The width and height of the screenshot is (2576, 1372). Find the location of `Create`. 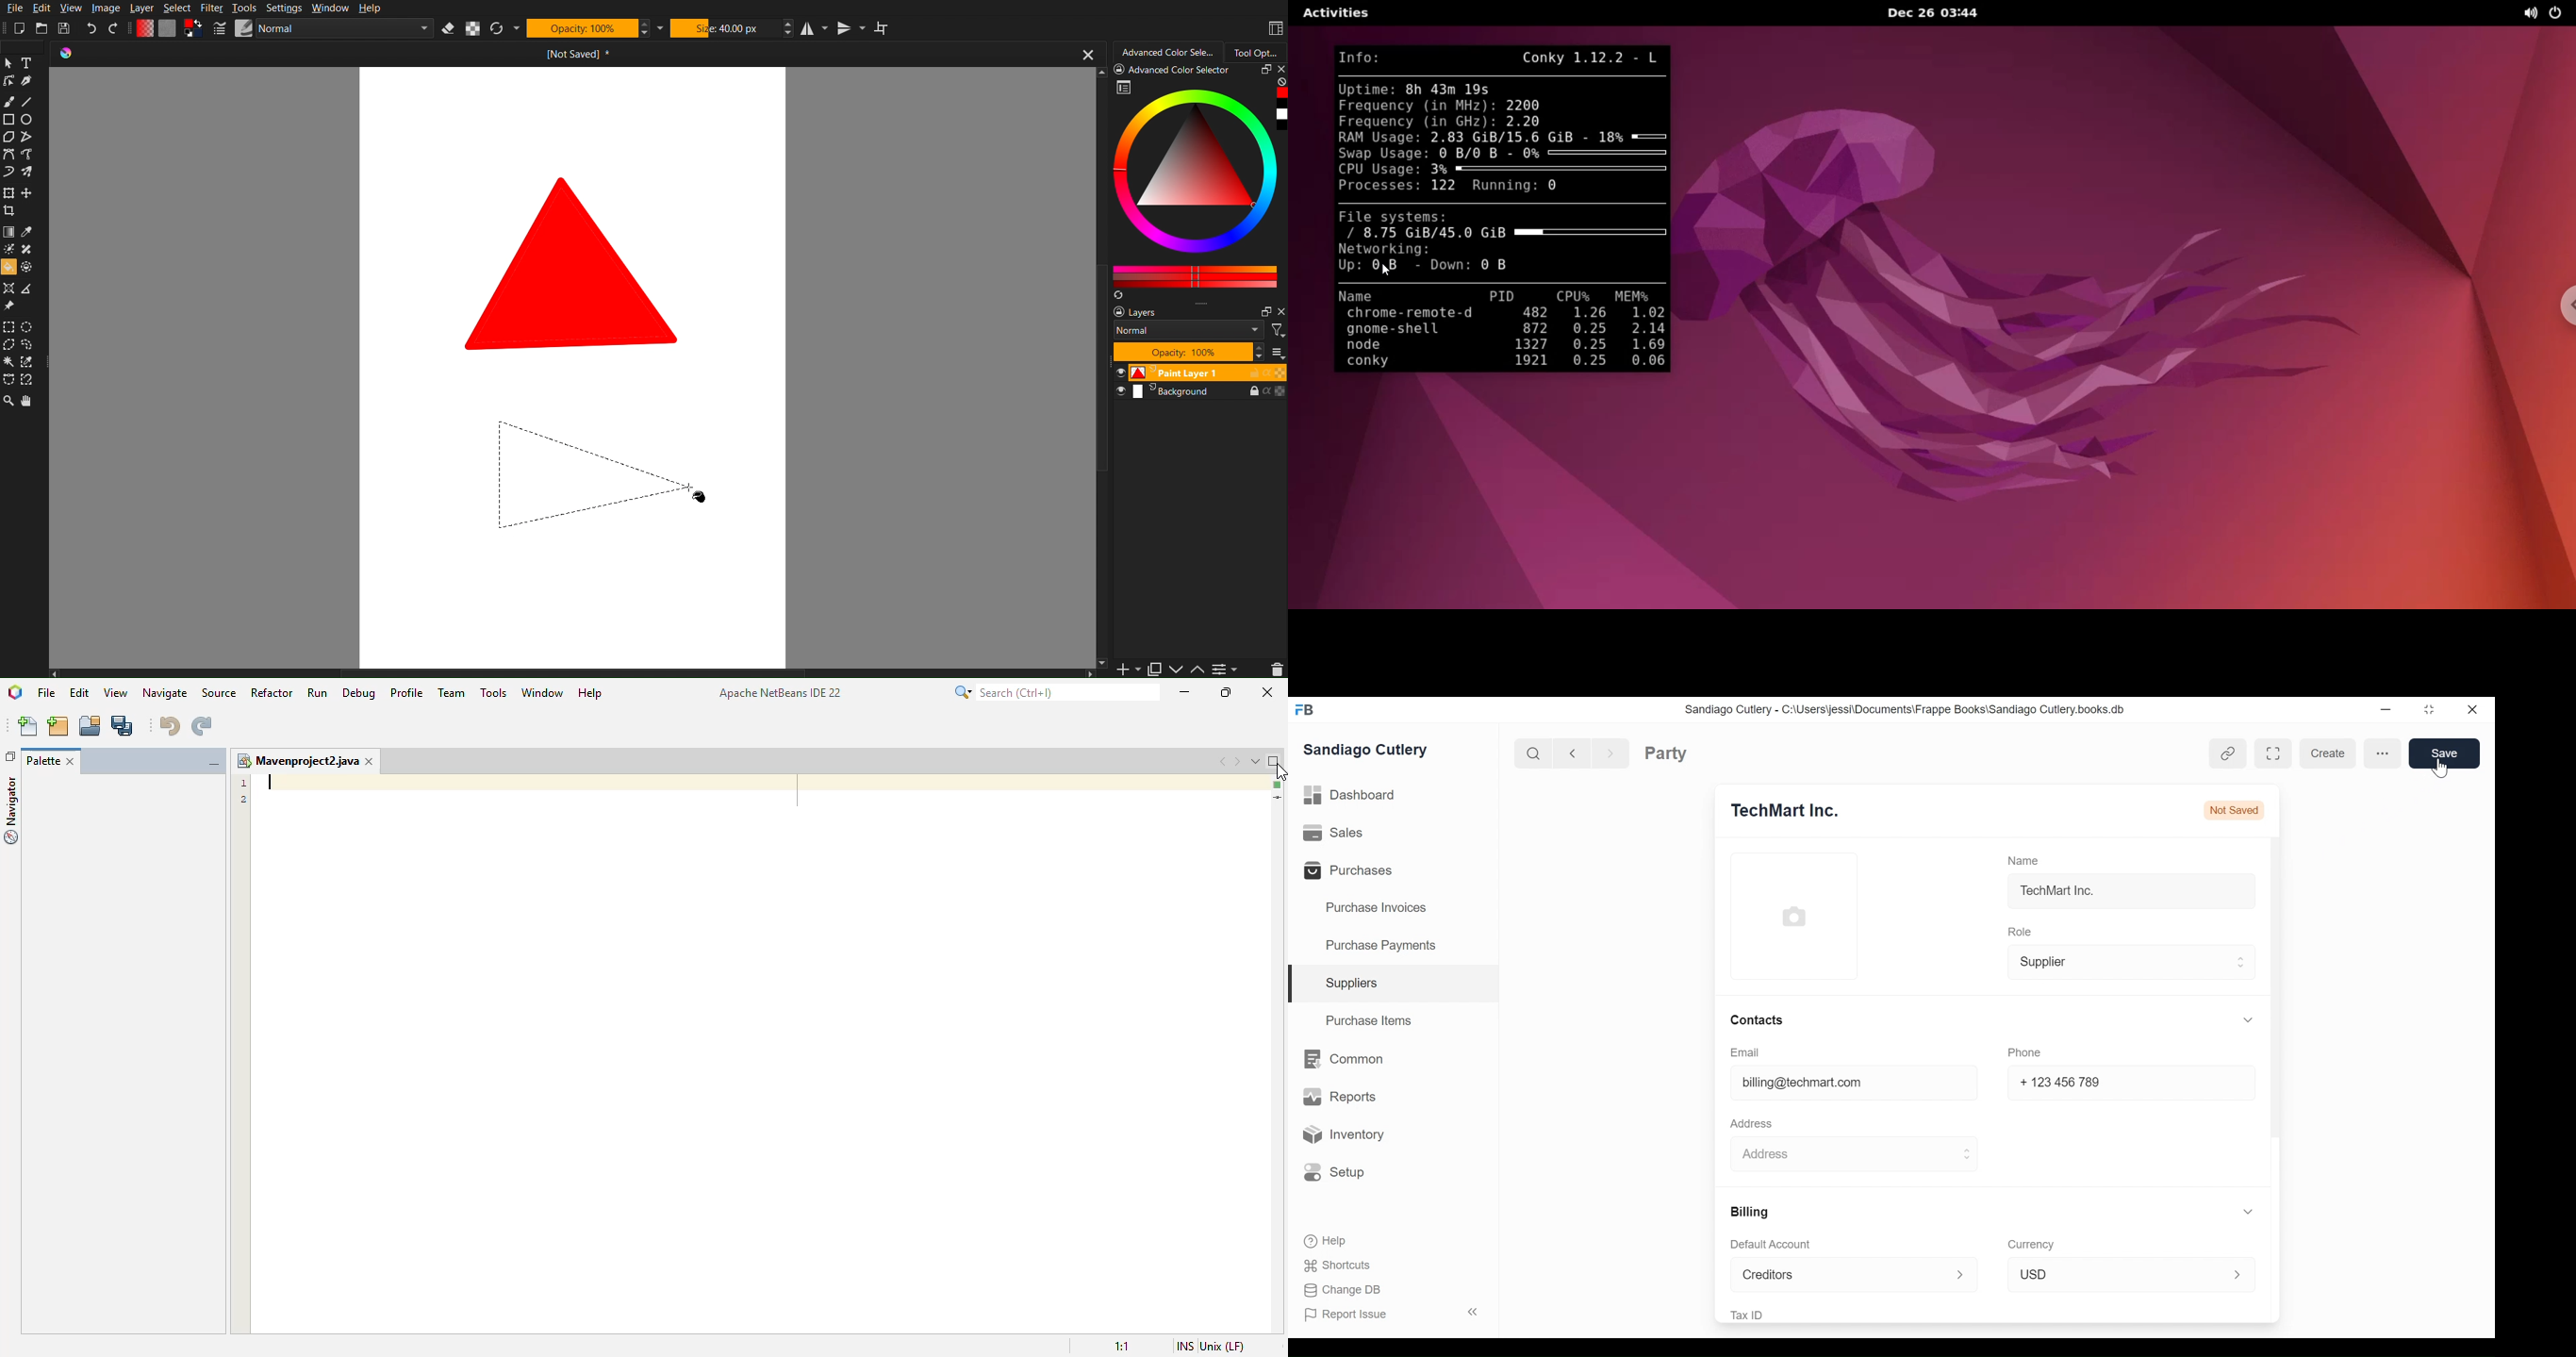

Create is located at coordinates (2326, 753).